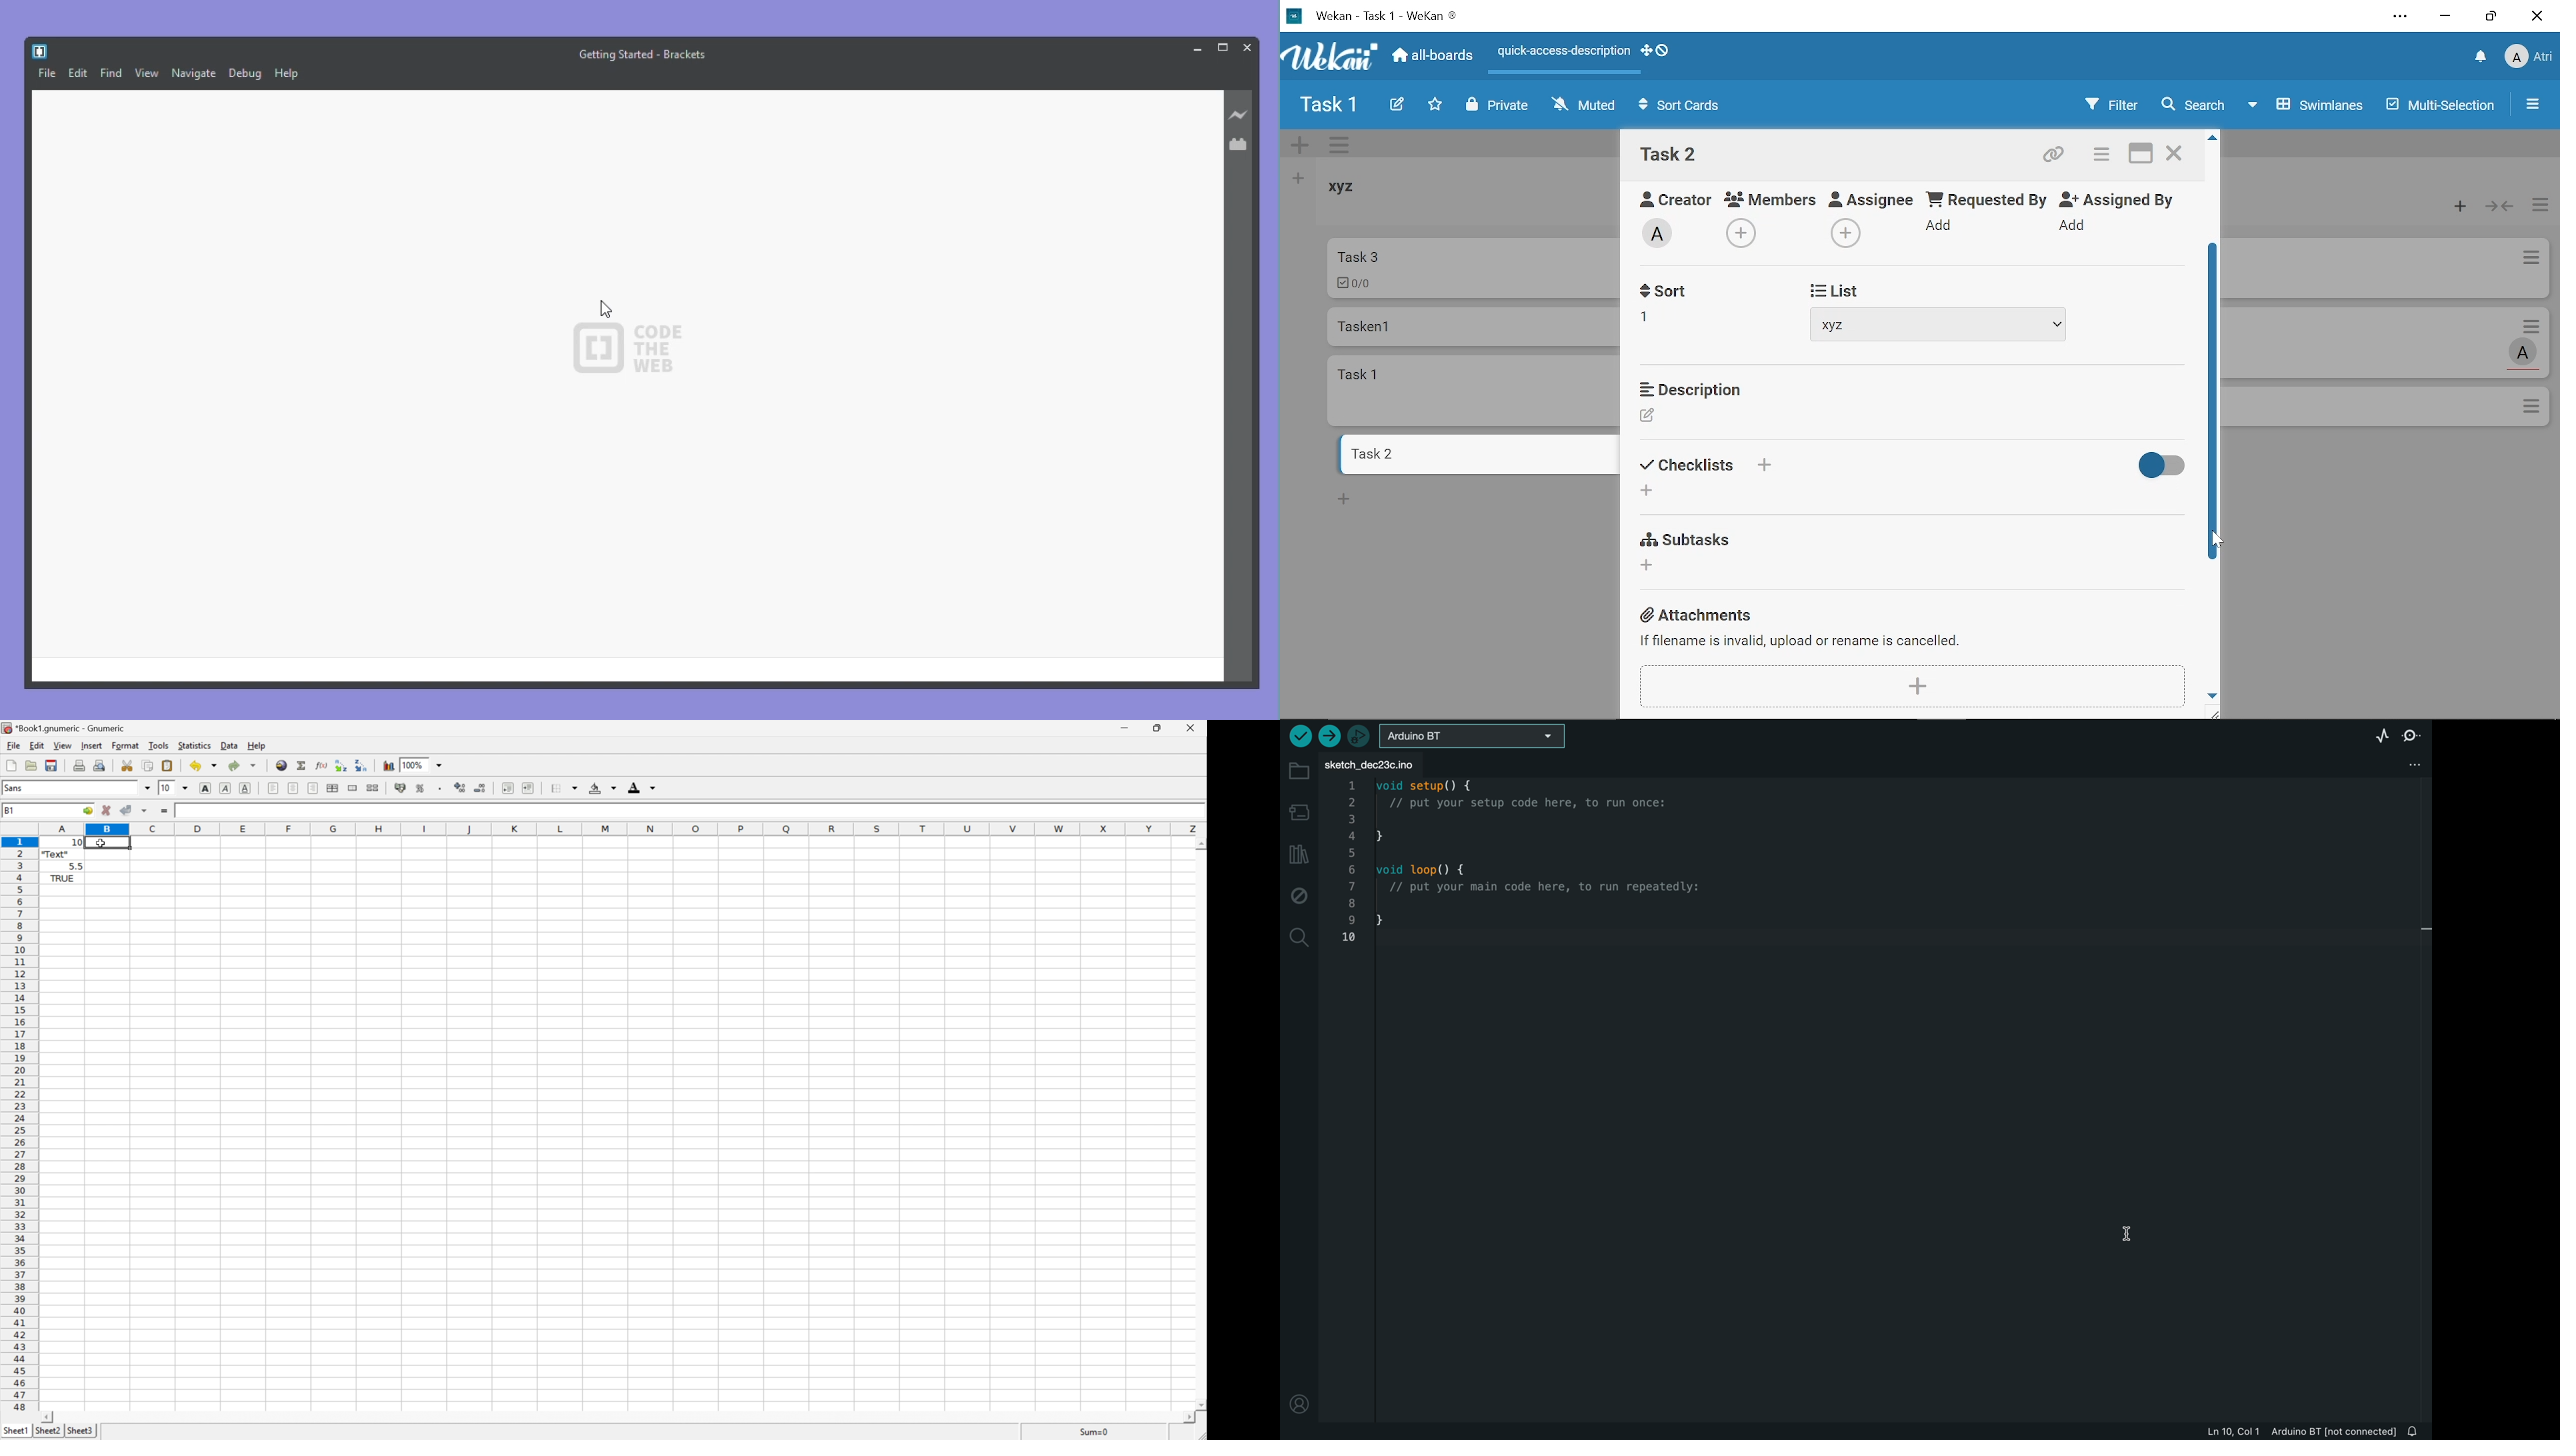 The height and width of the screenshot is (1456, 2576). Describe the element at coordinates (1646, 492) in the screenshot. I see `Add` at that location.